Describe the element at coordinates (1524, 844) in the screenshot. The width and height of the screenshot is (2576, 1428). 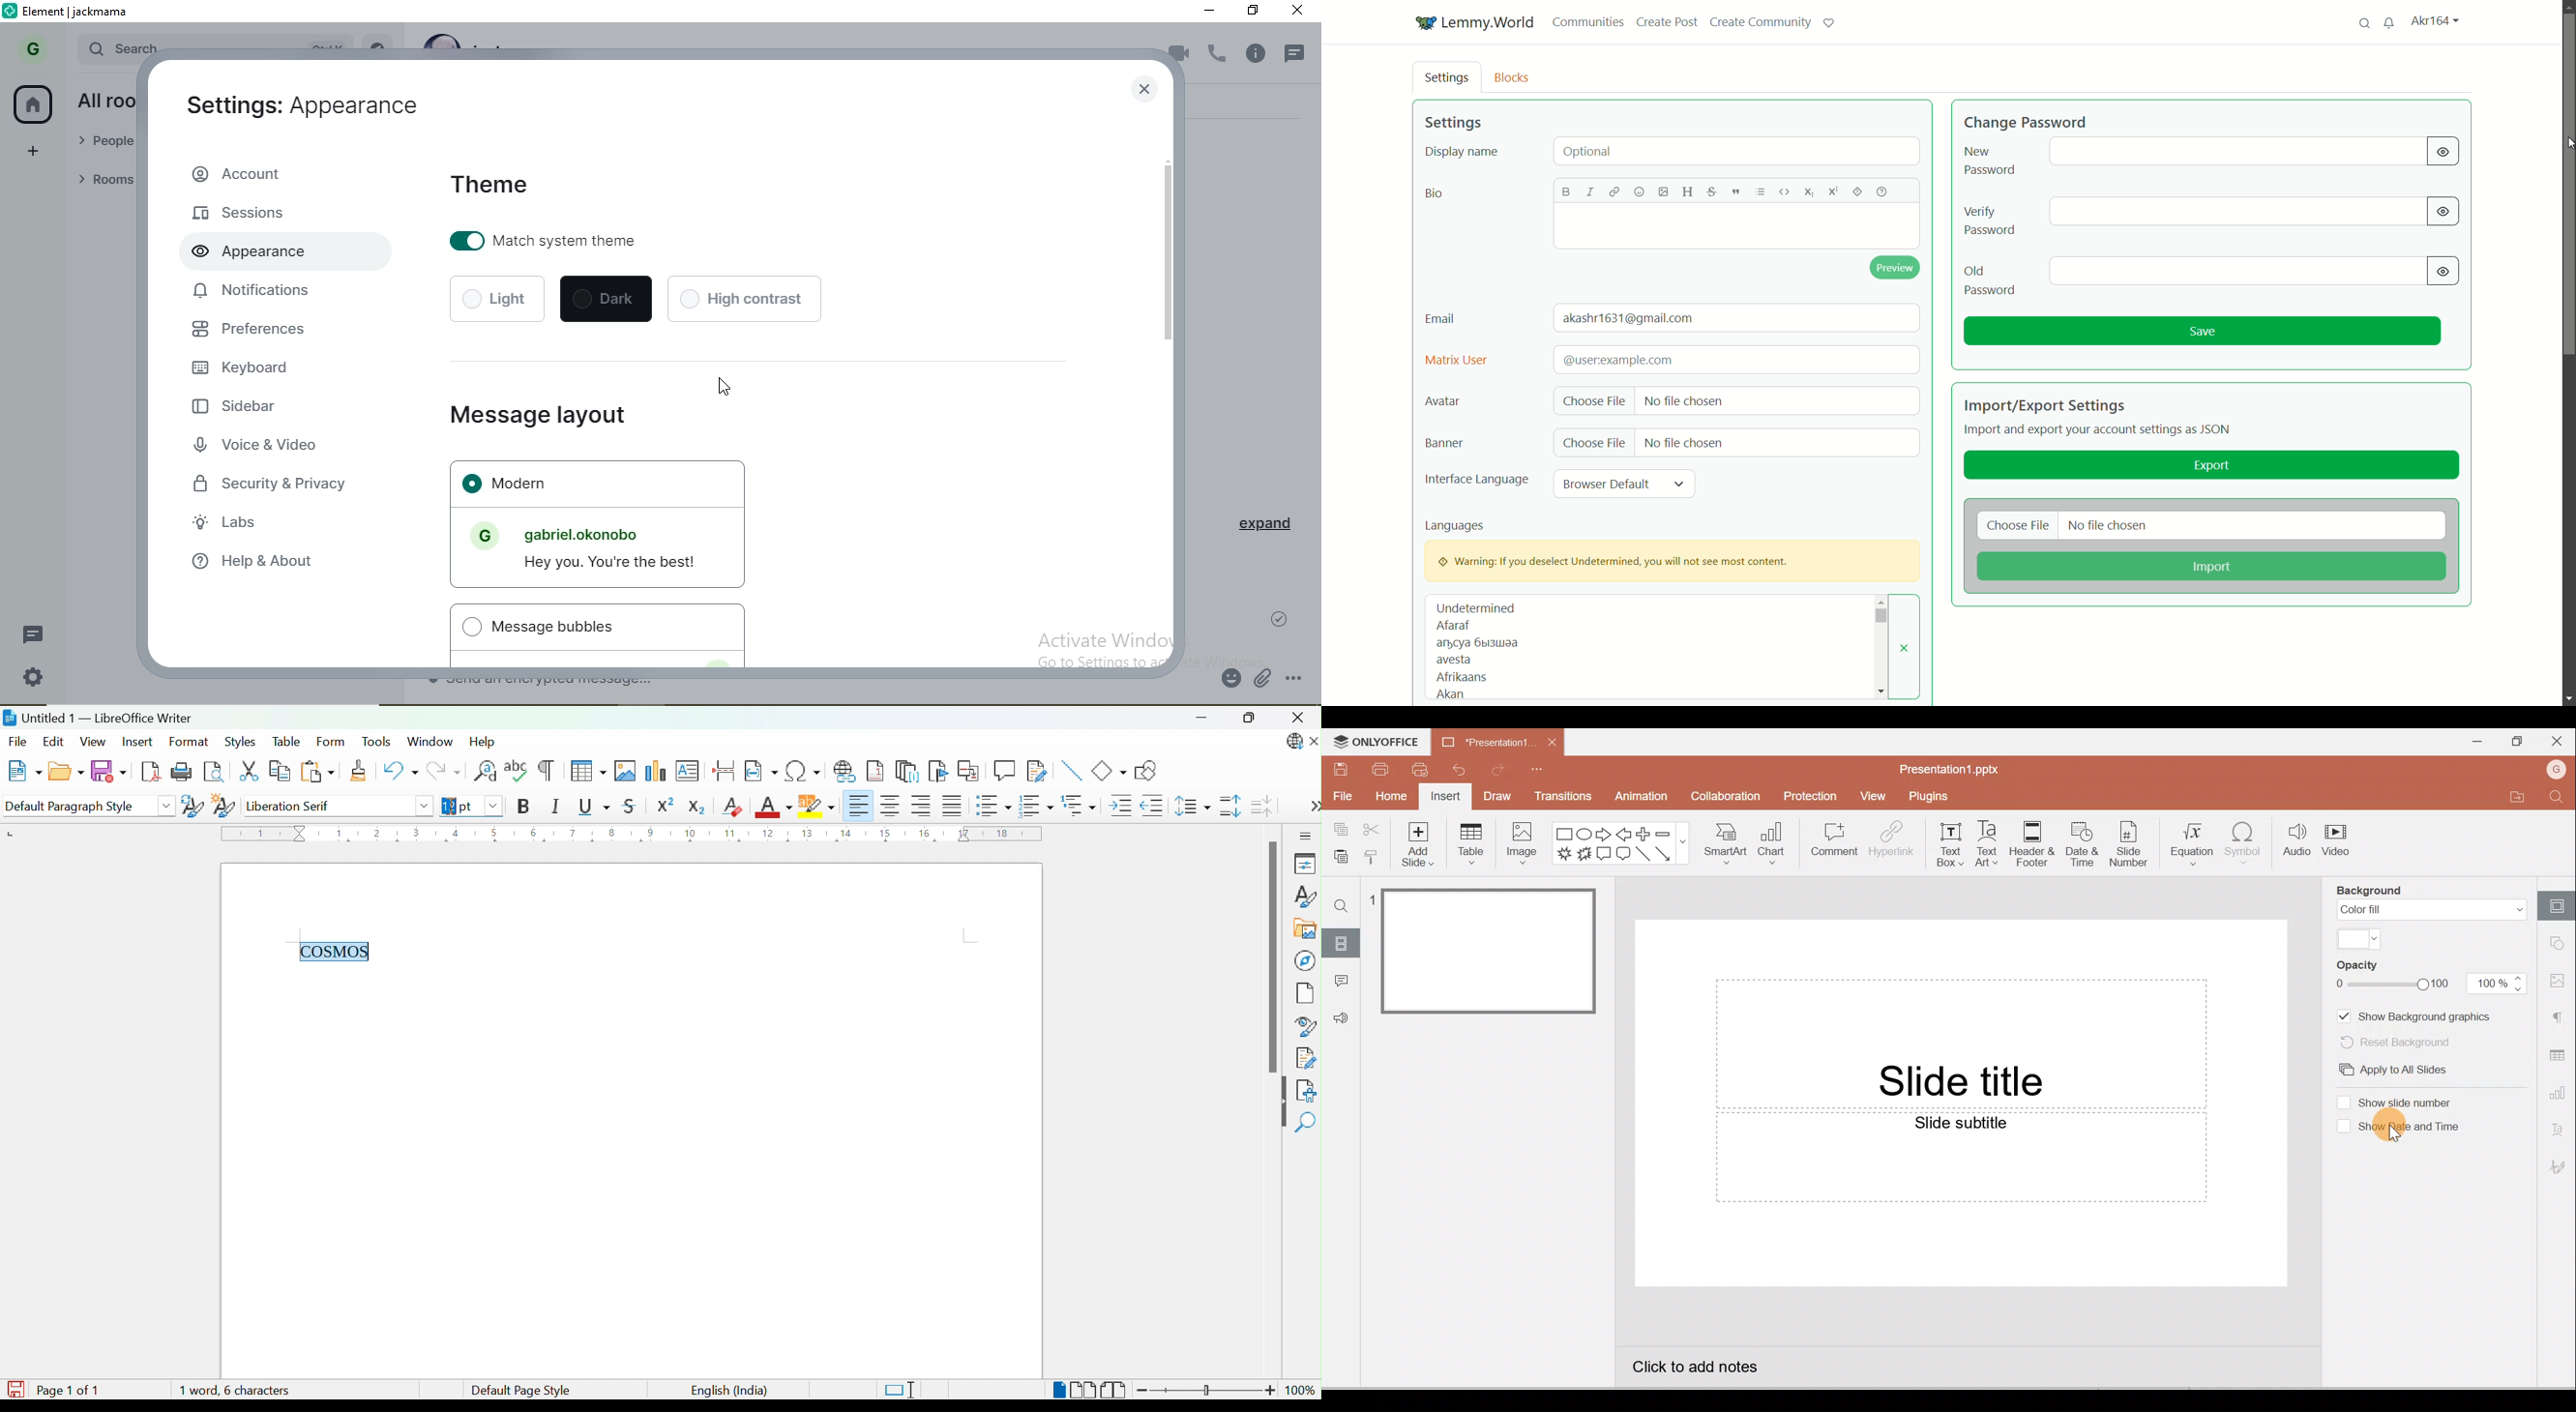
I see `Image` at that location.